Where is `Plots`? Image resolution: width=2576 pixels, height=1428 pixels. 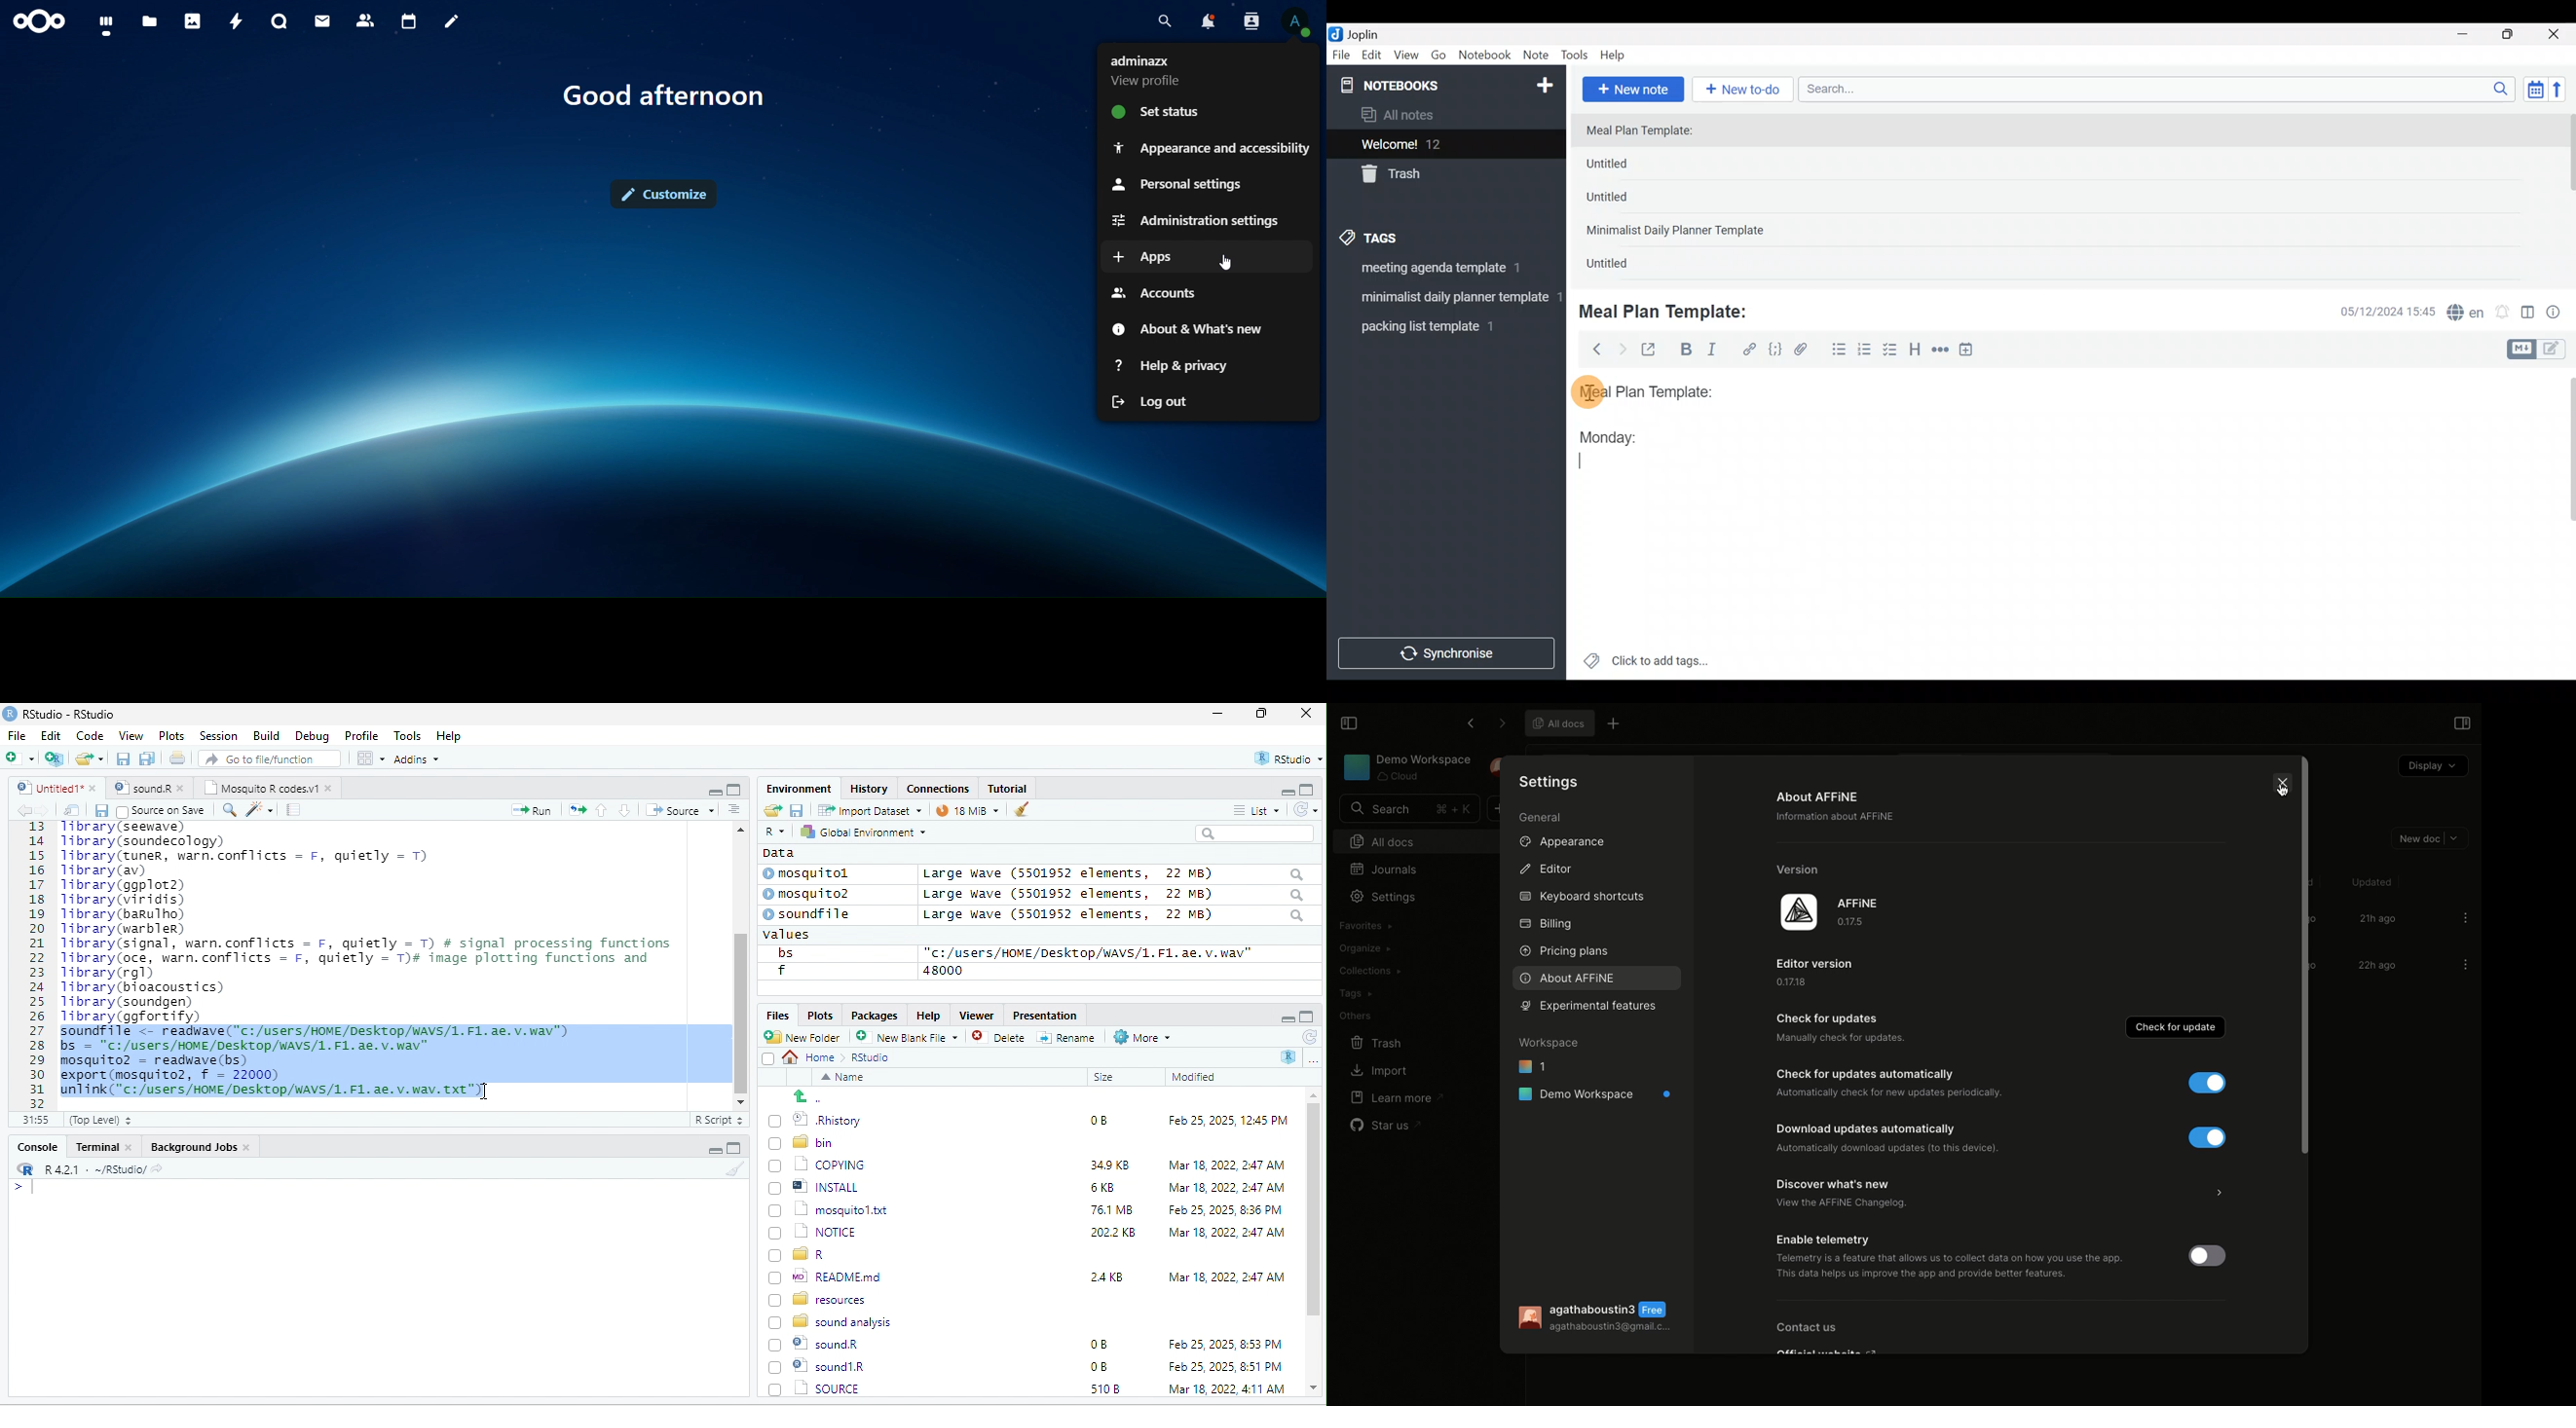
Plots is located at coordinates (172, 735).